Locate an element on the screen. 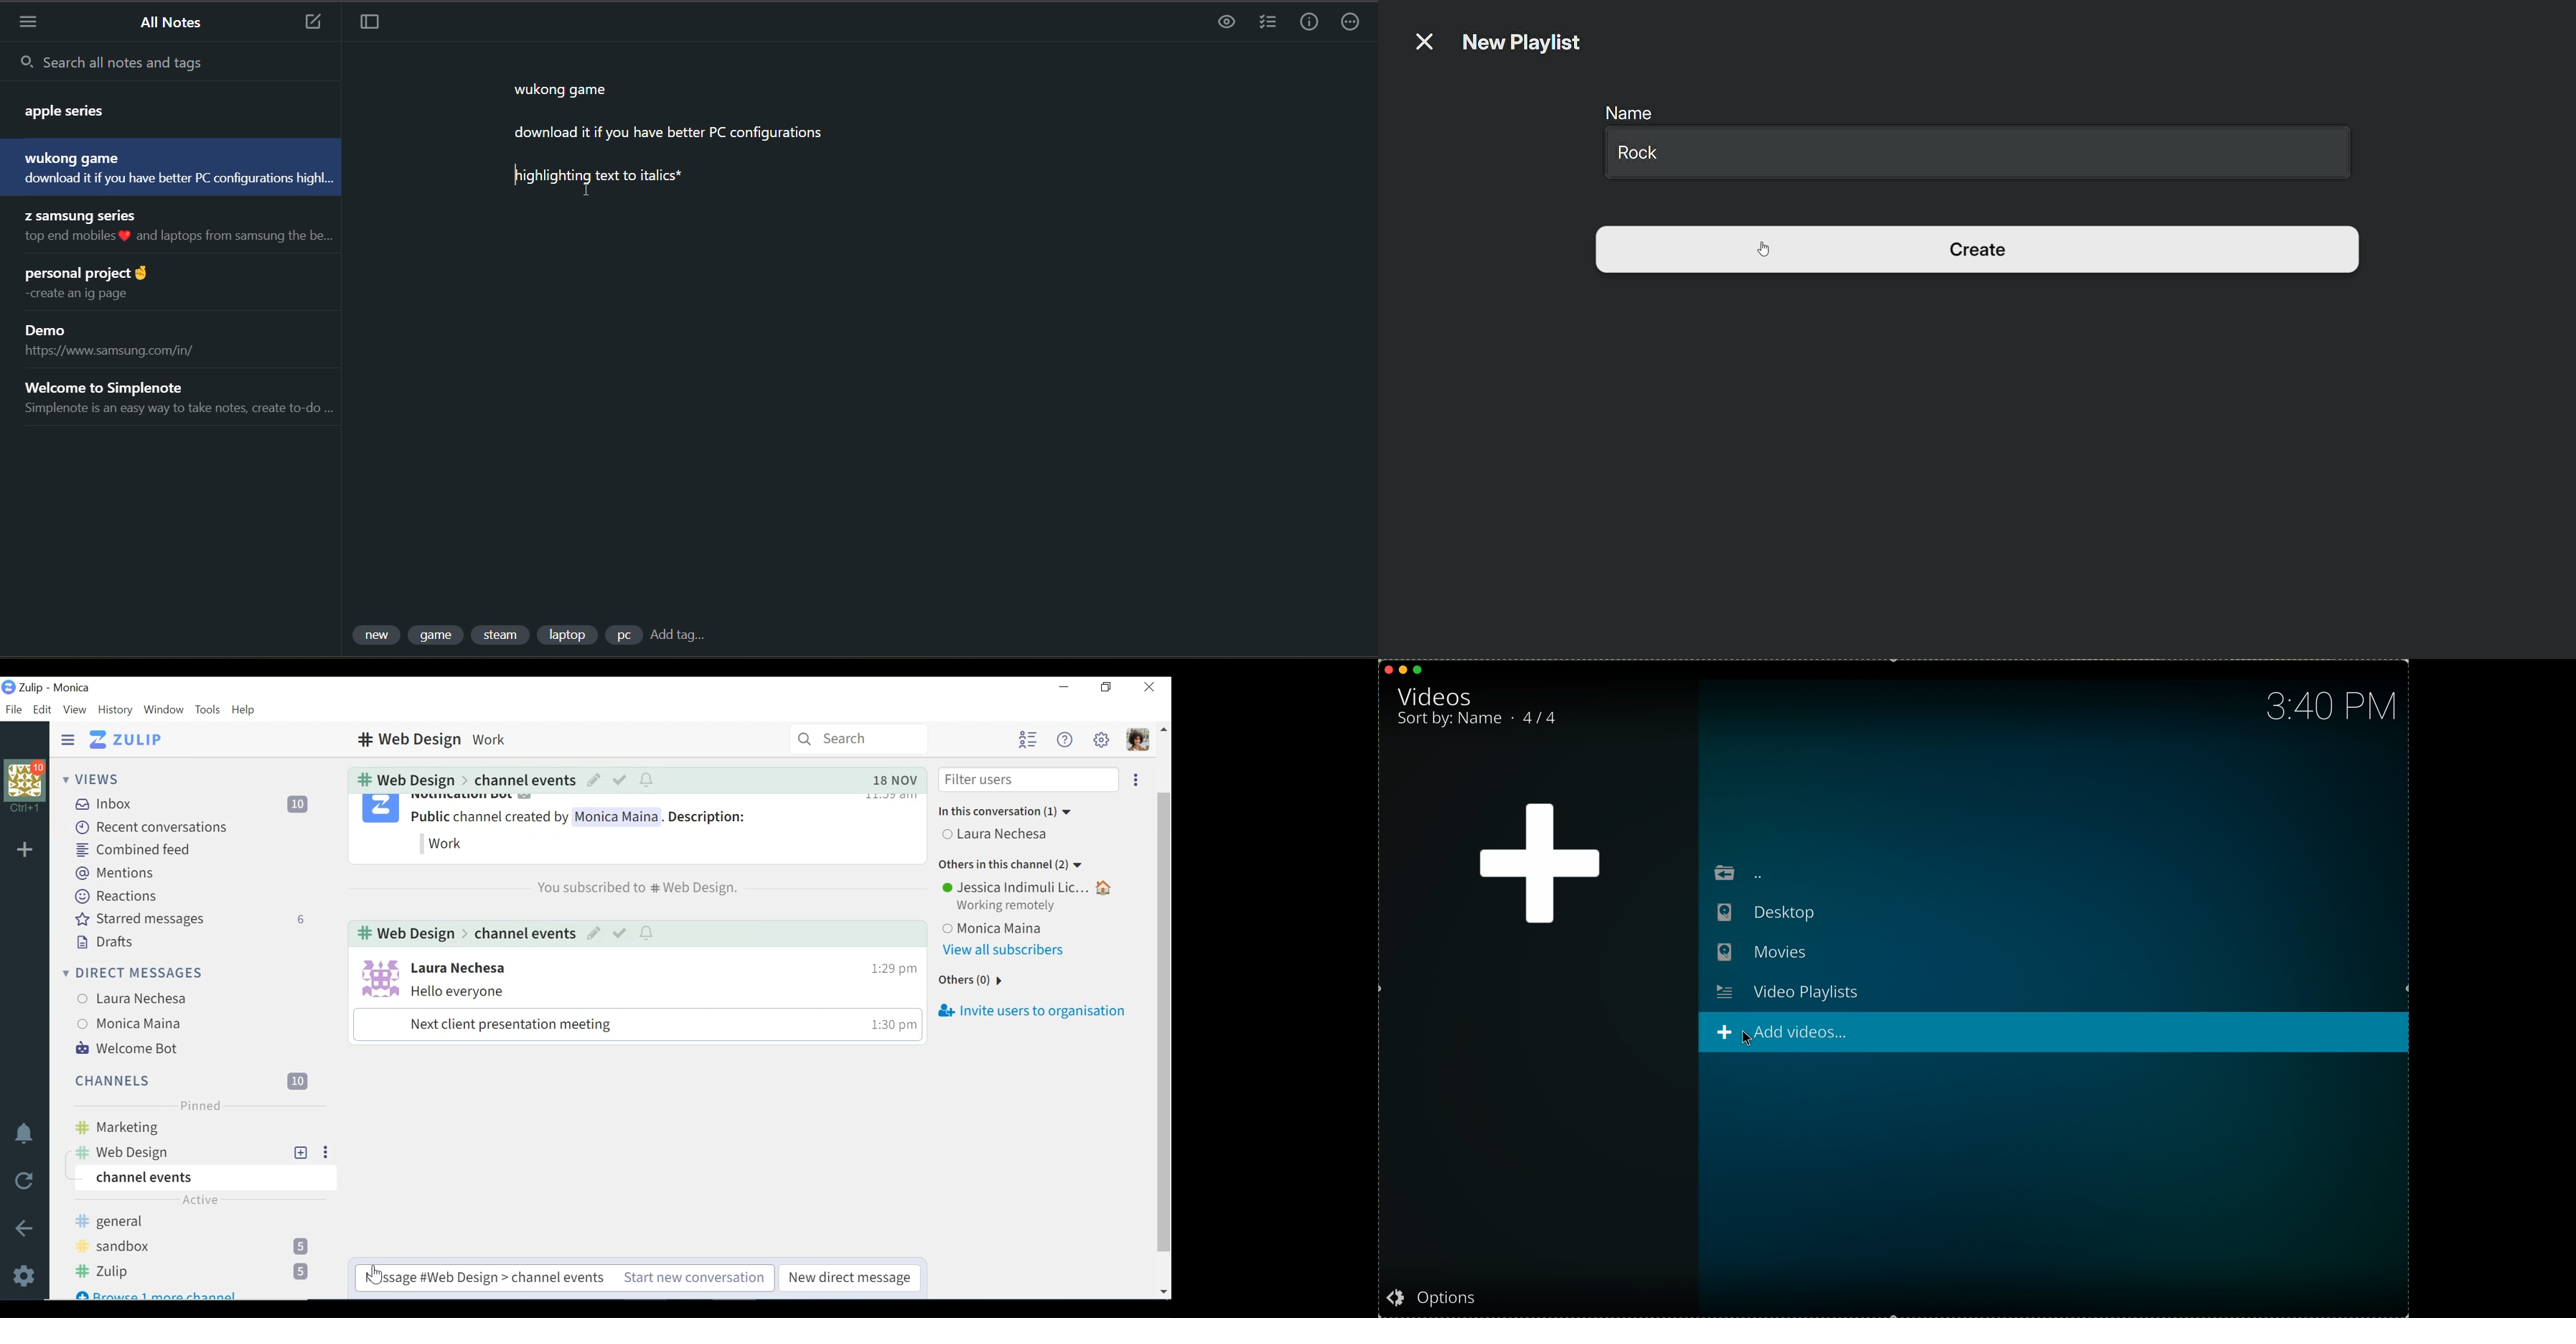 This screenshot has height=1344, width=2576. tag 1 is located at coordinates (378, 635).